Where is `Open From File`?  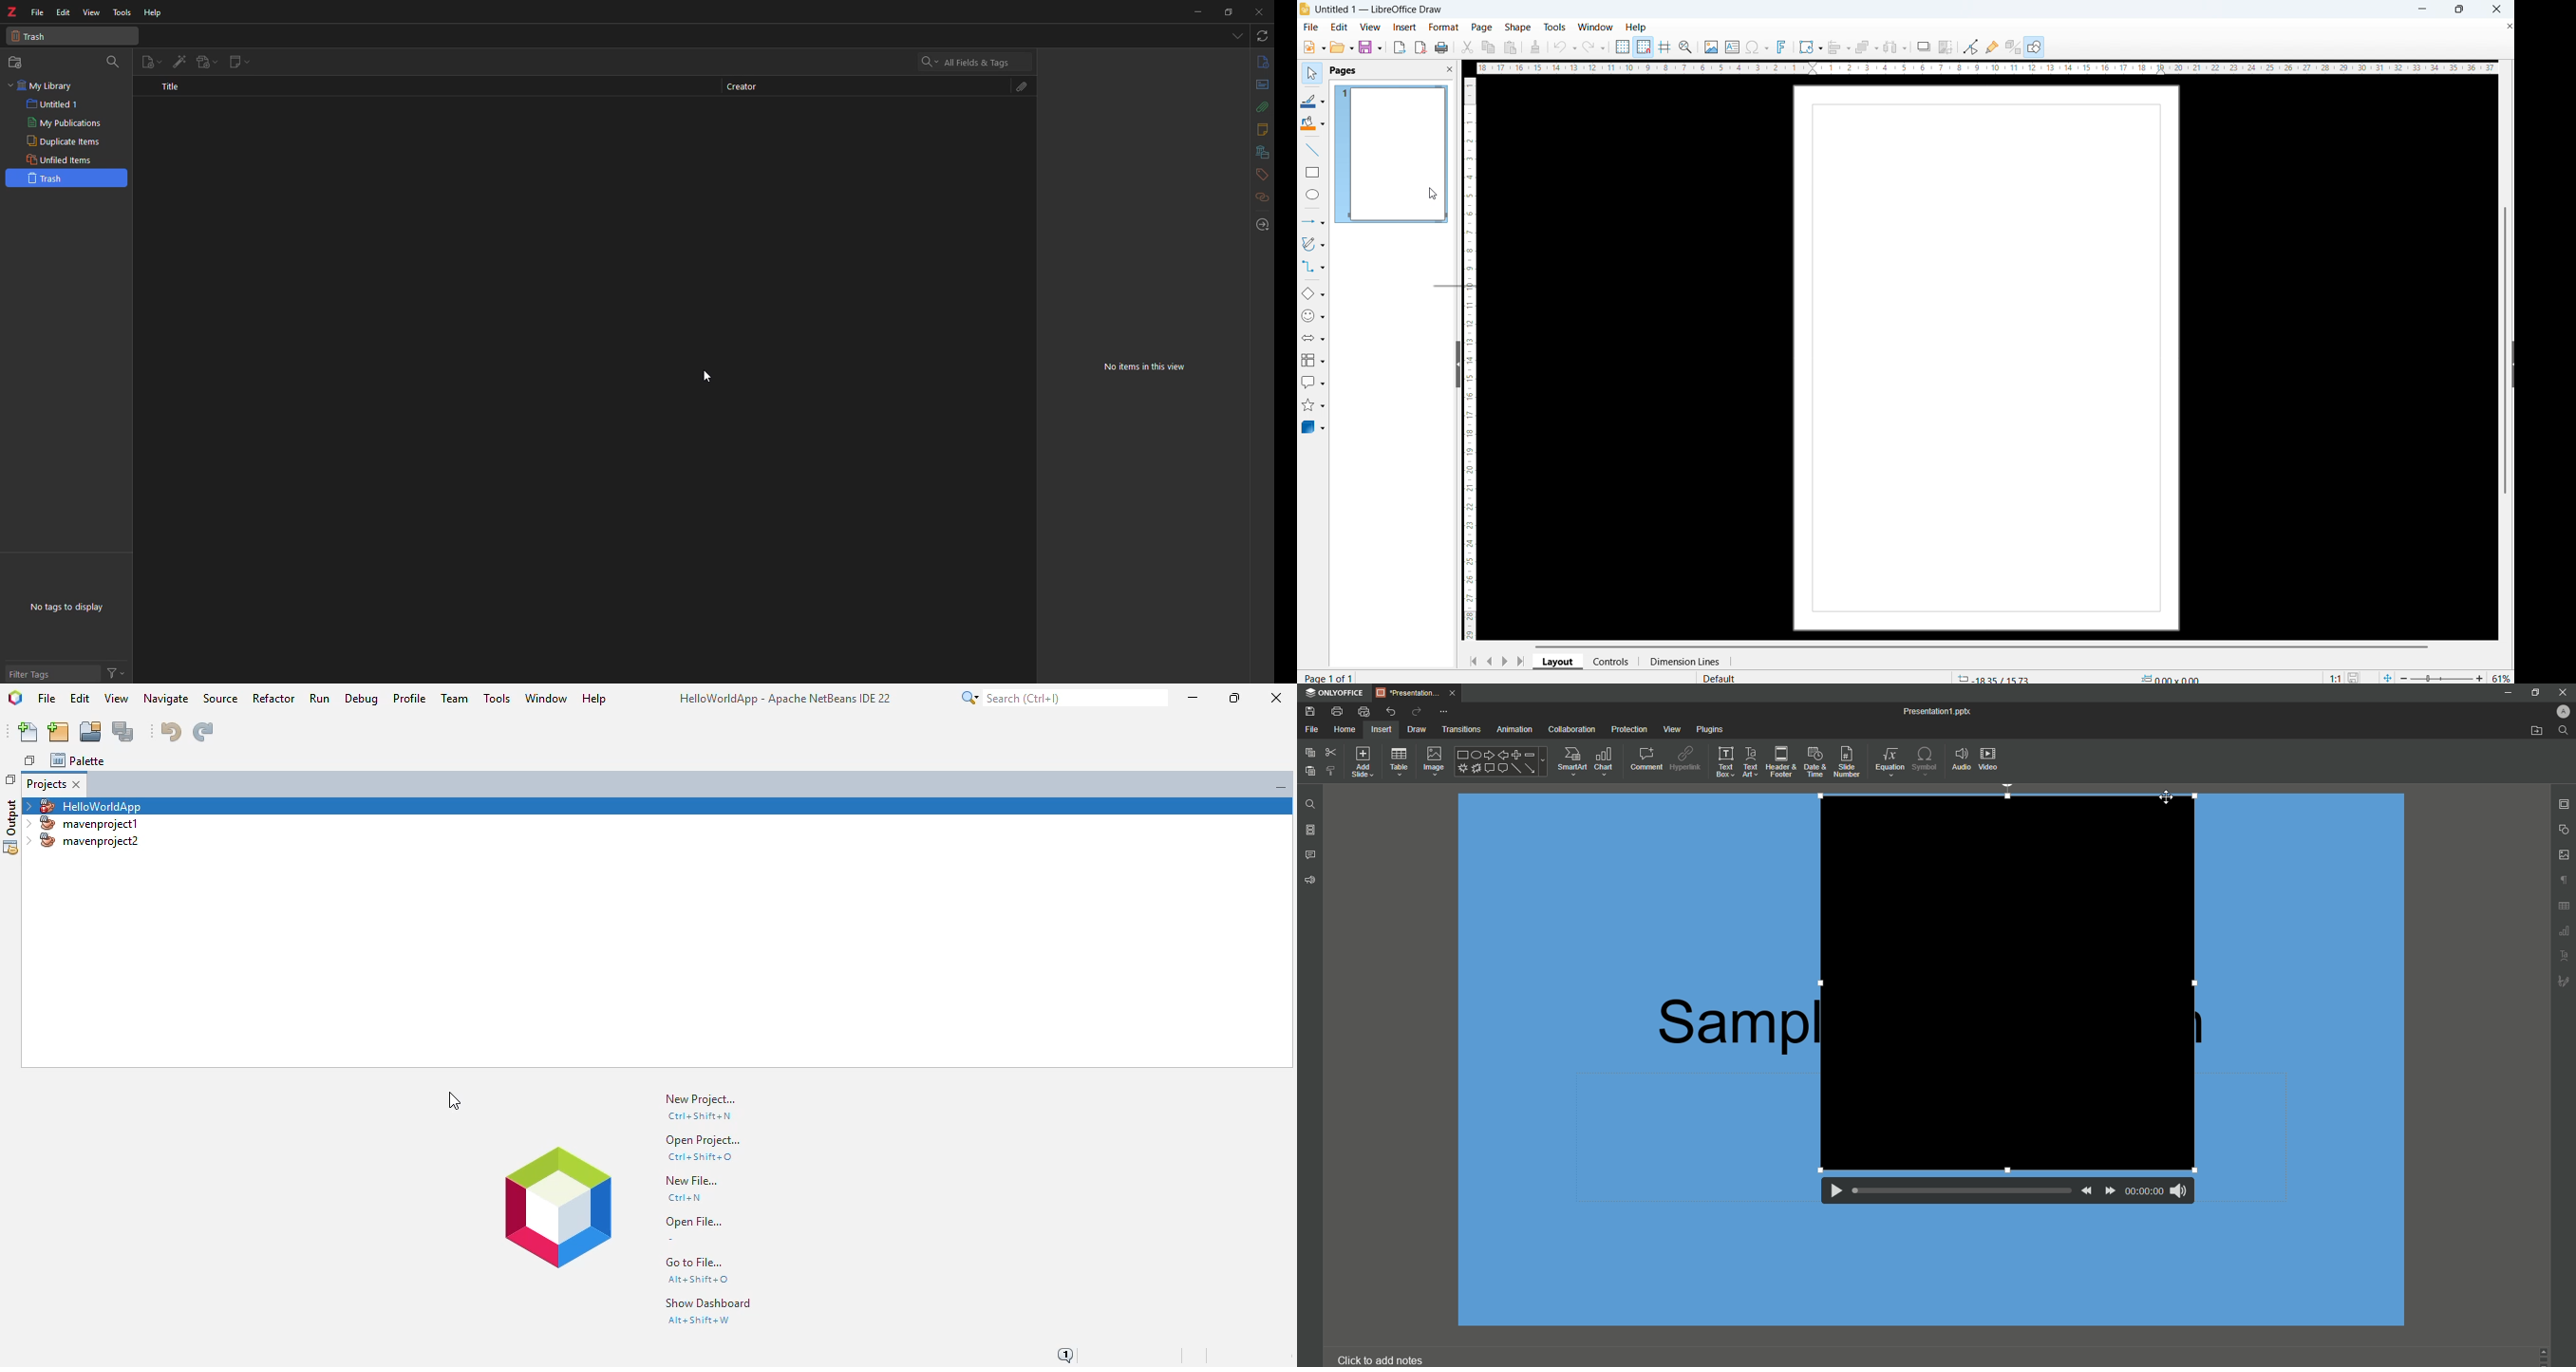
Open From File is located at coordinates (2534, 730).